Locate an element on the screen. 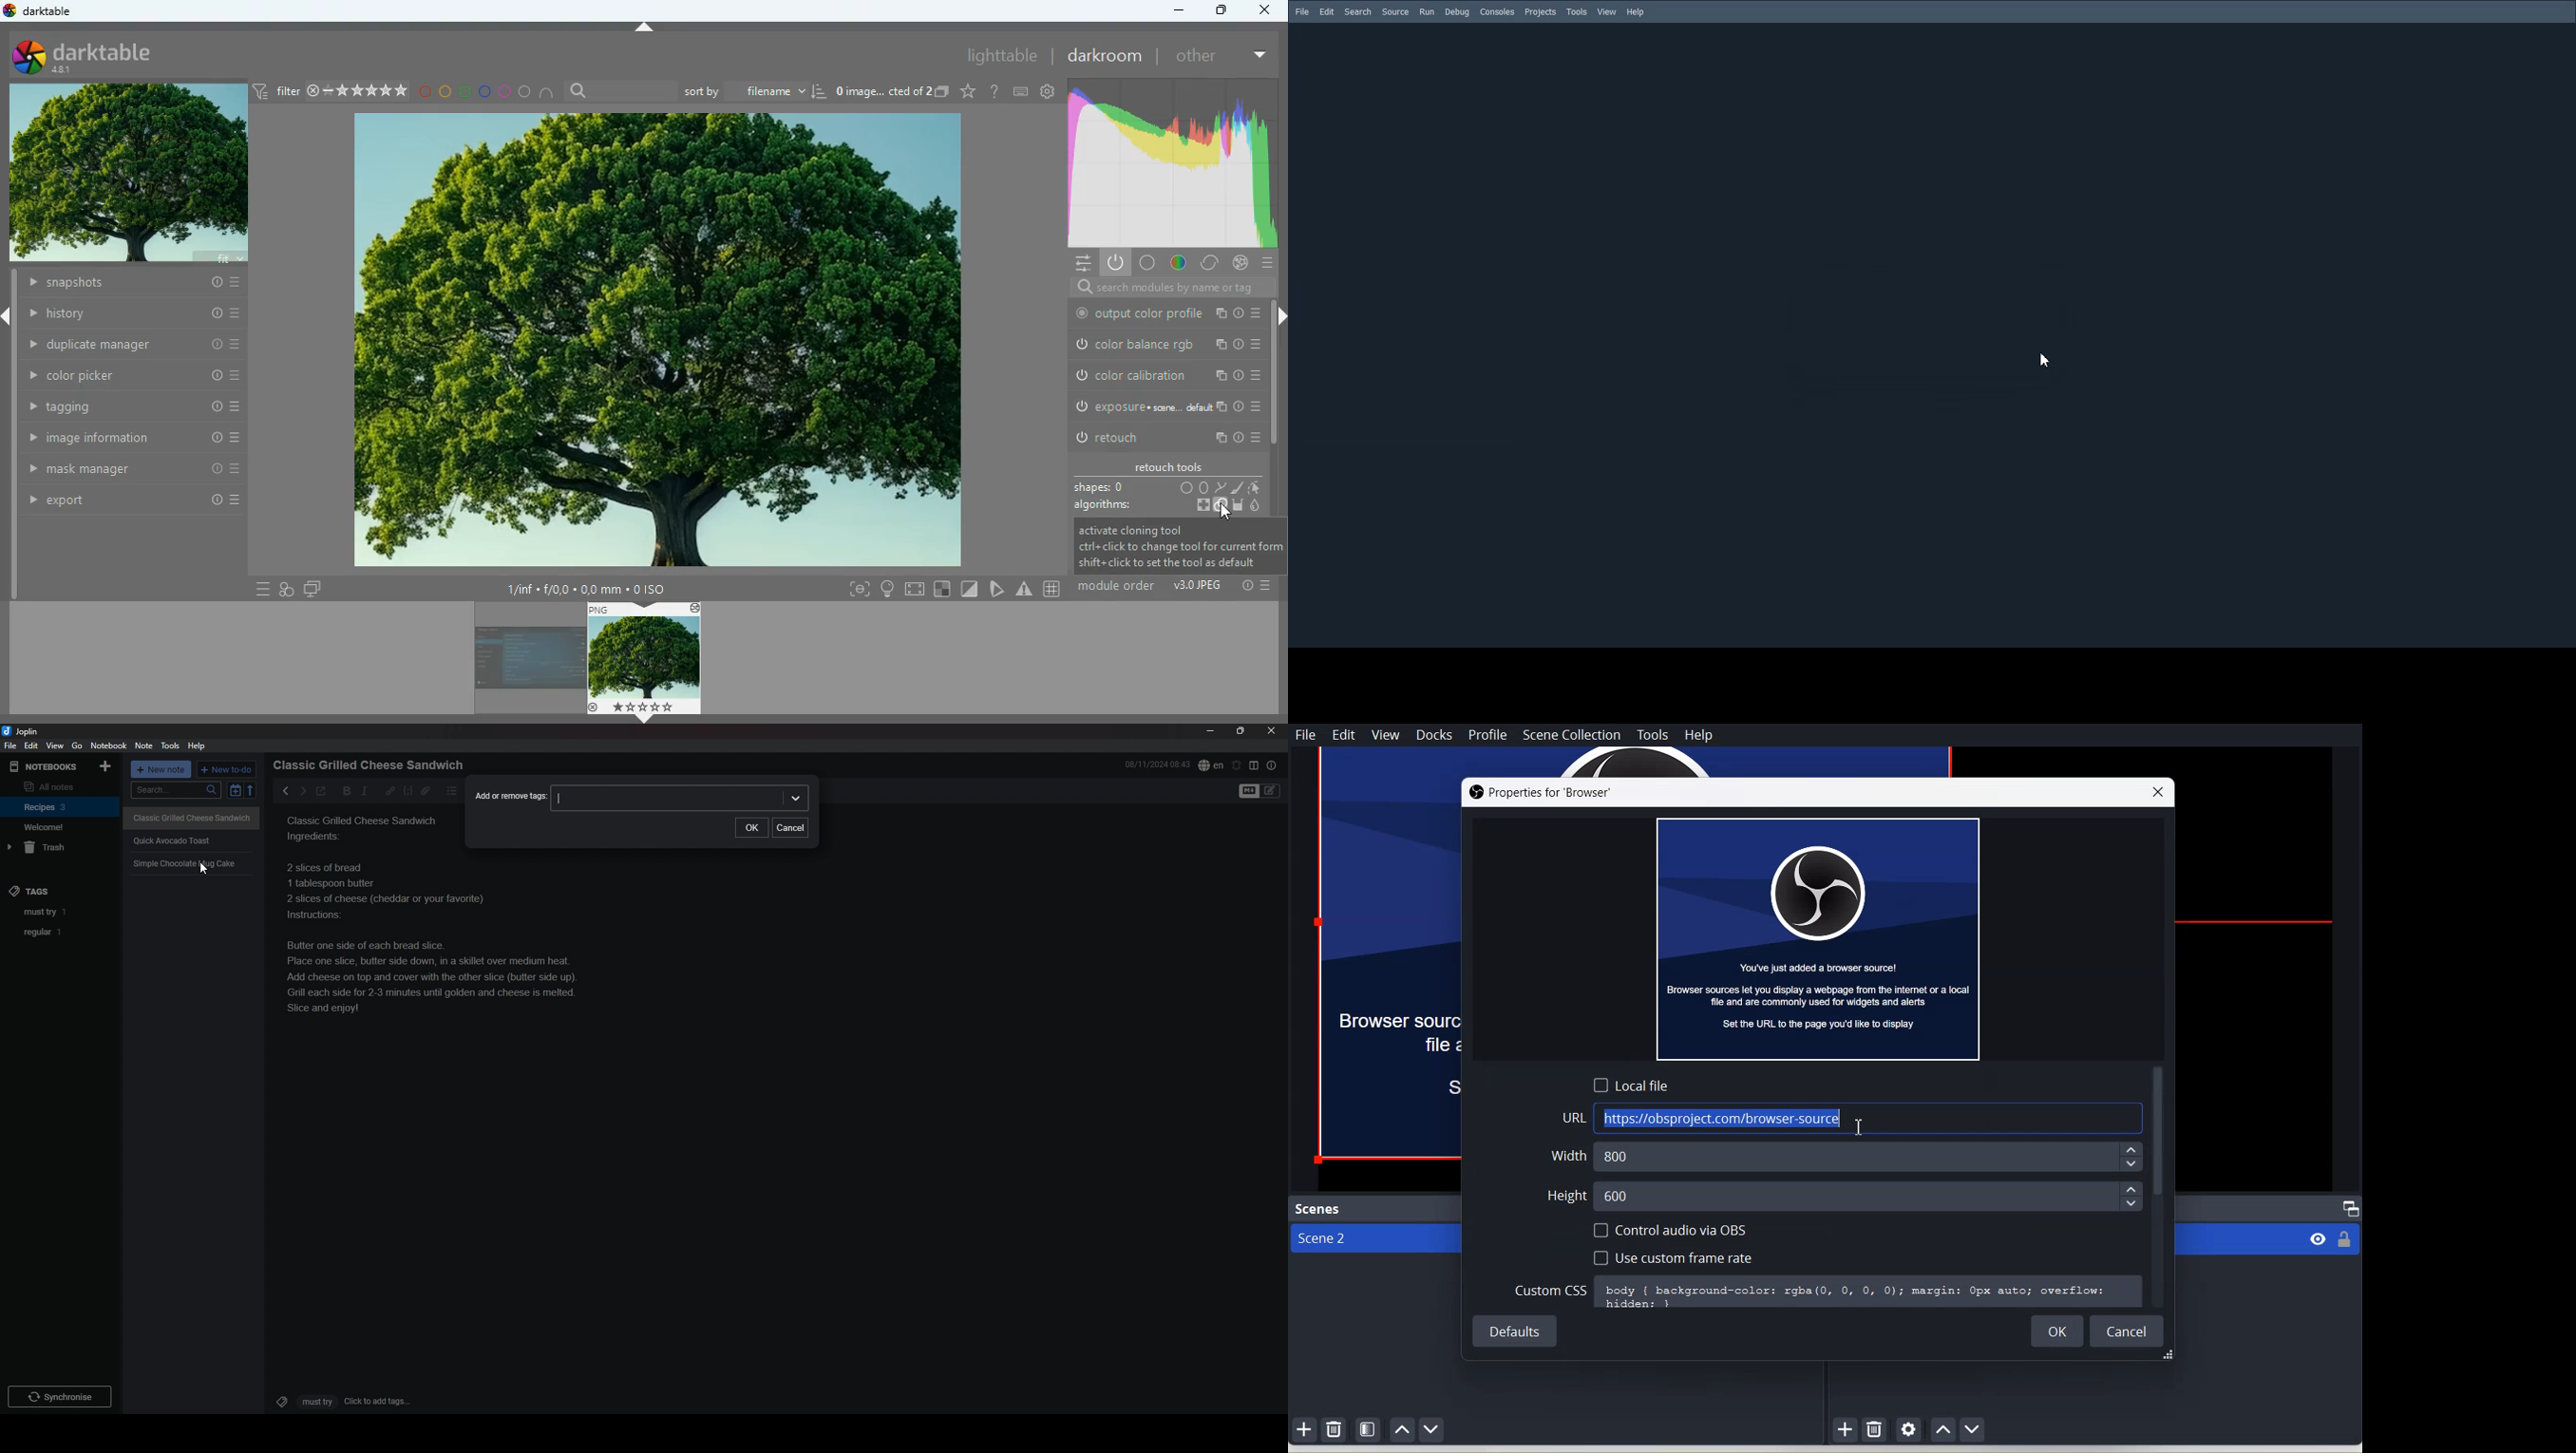  search is located at coordinates (619, 91).